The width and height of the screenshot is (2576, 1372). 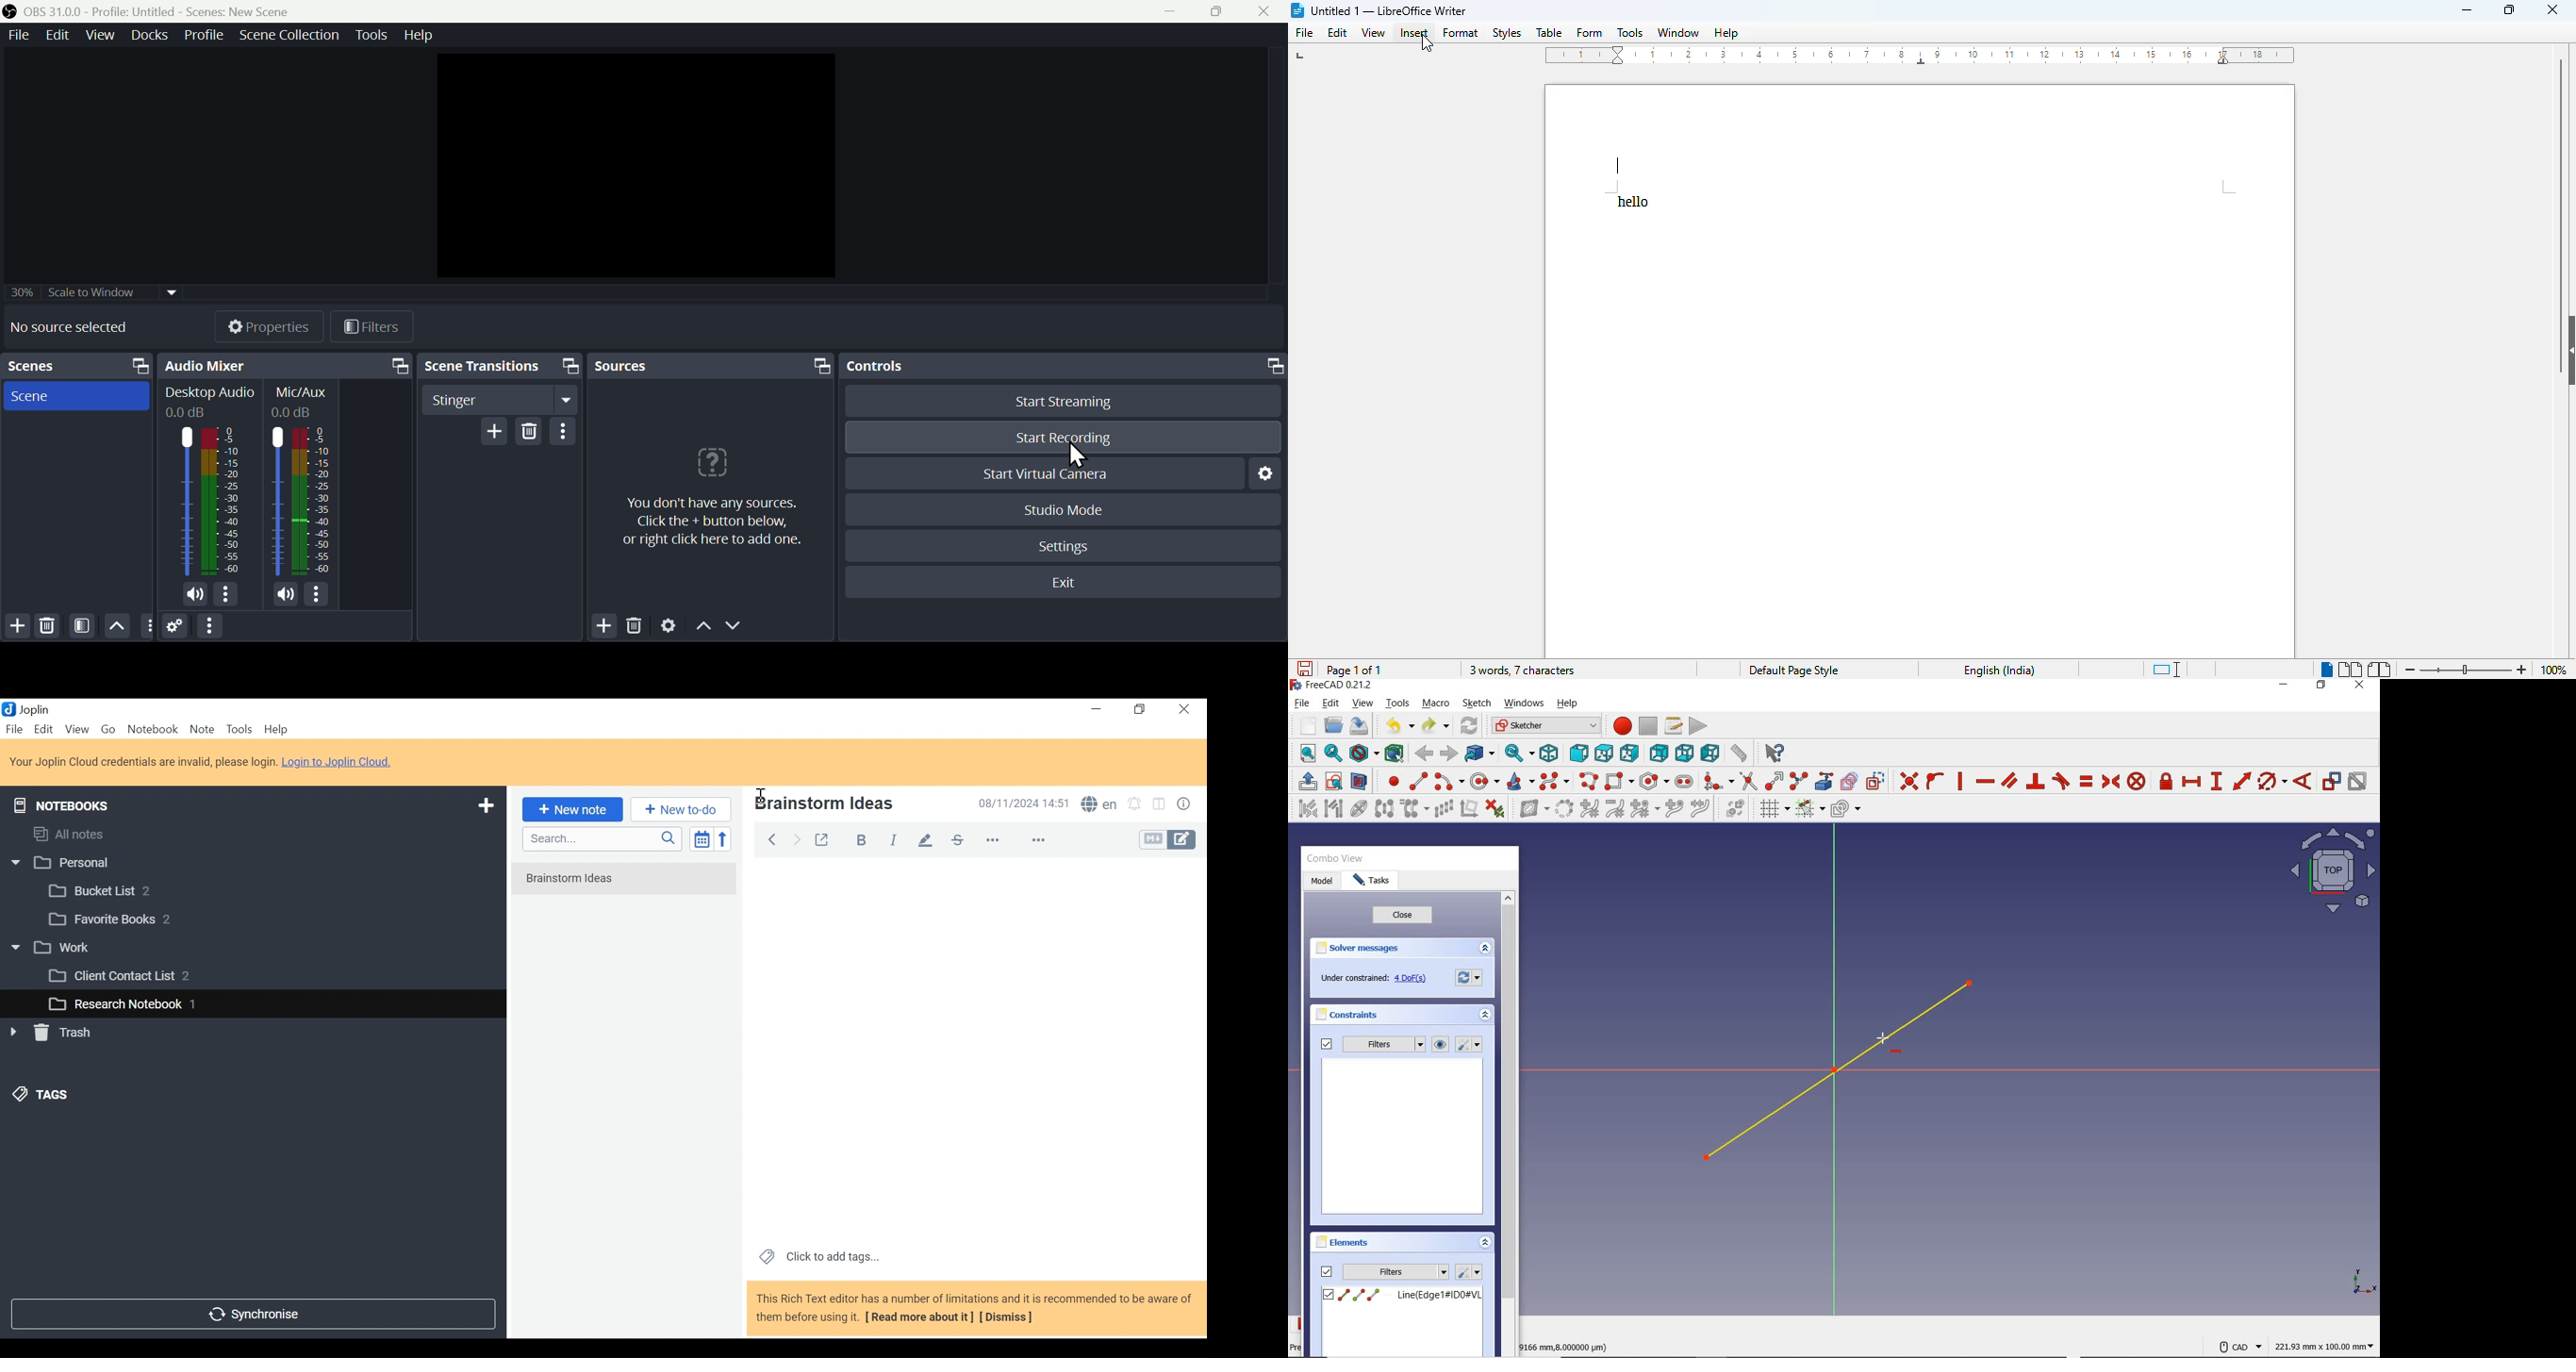 What do you see at coordinates (1684, 781) in the screenshot?
I see `CREATE SLOT` at bounding box center [1684, 781].